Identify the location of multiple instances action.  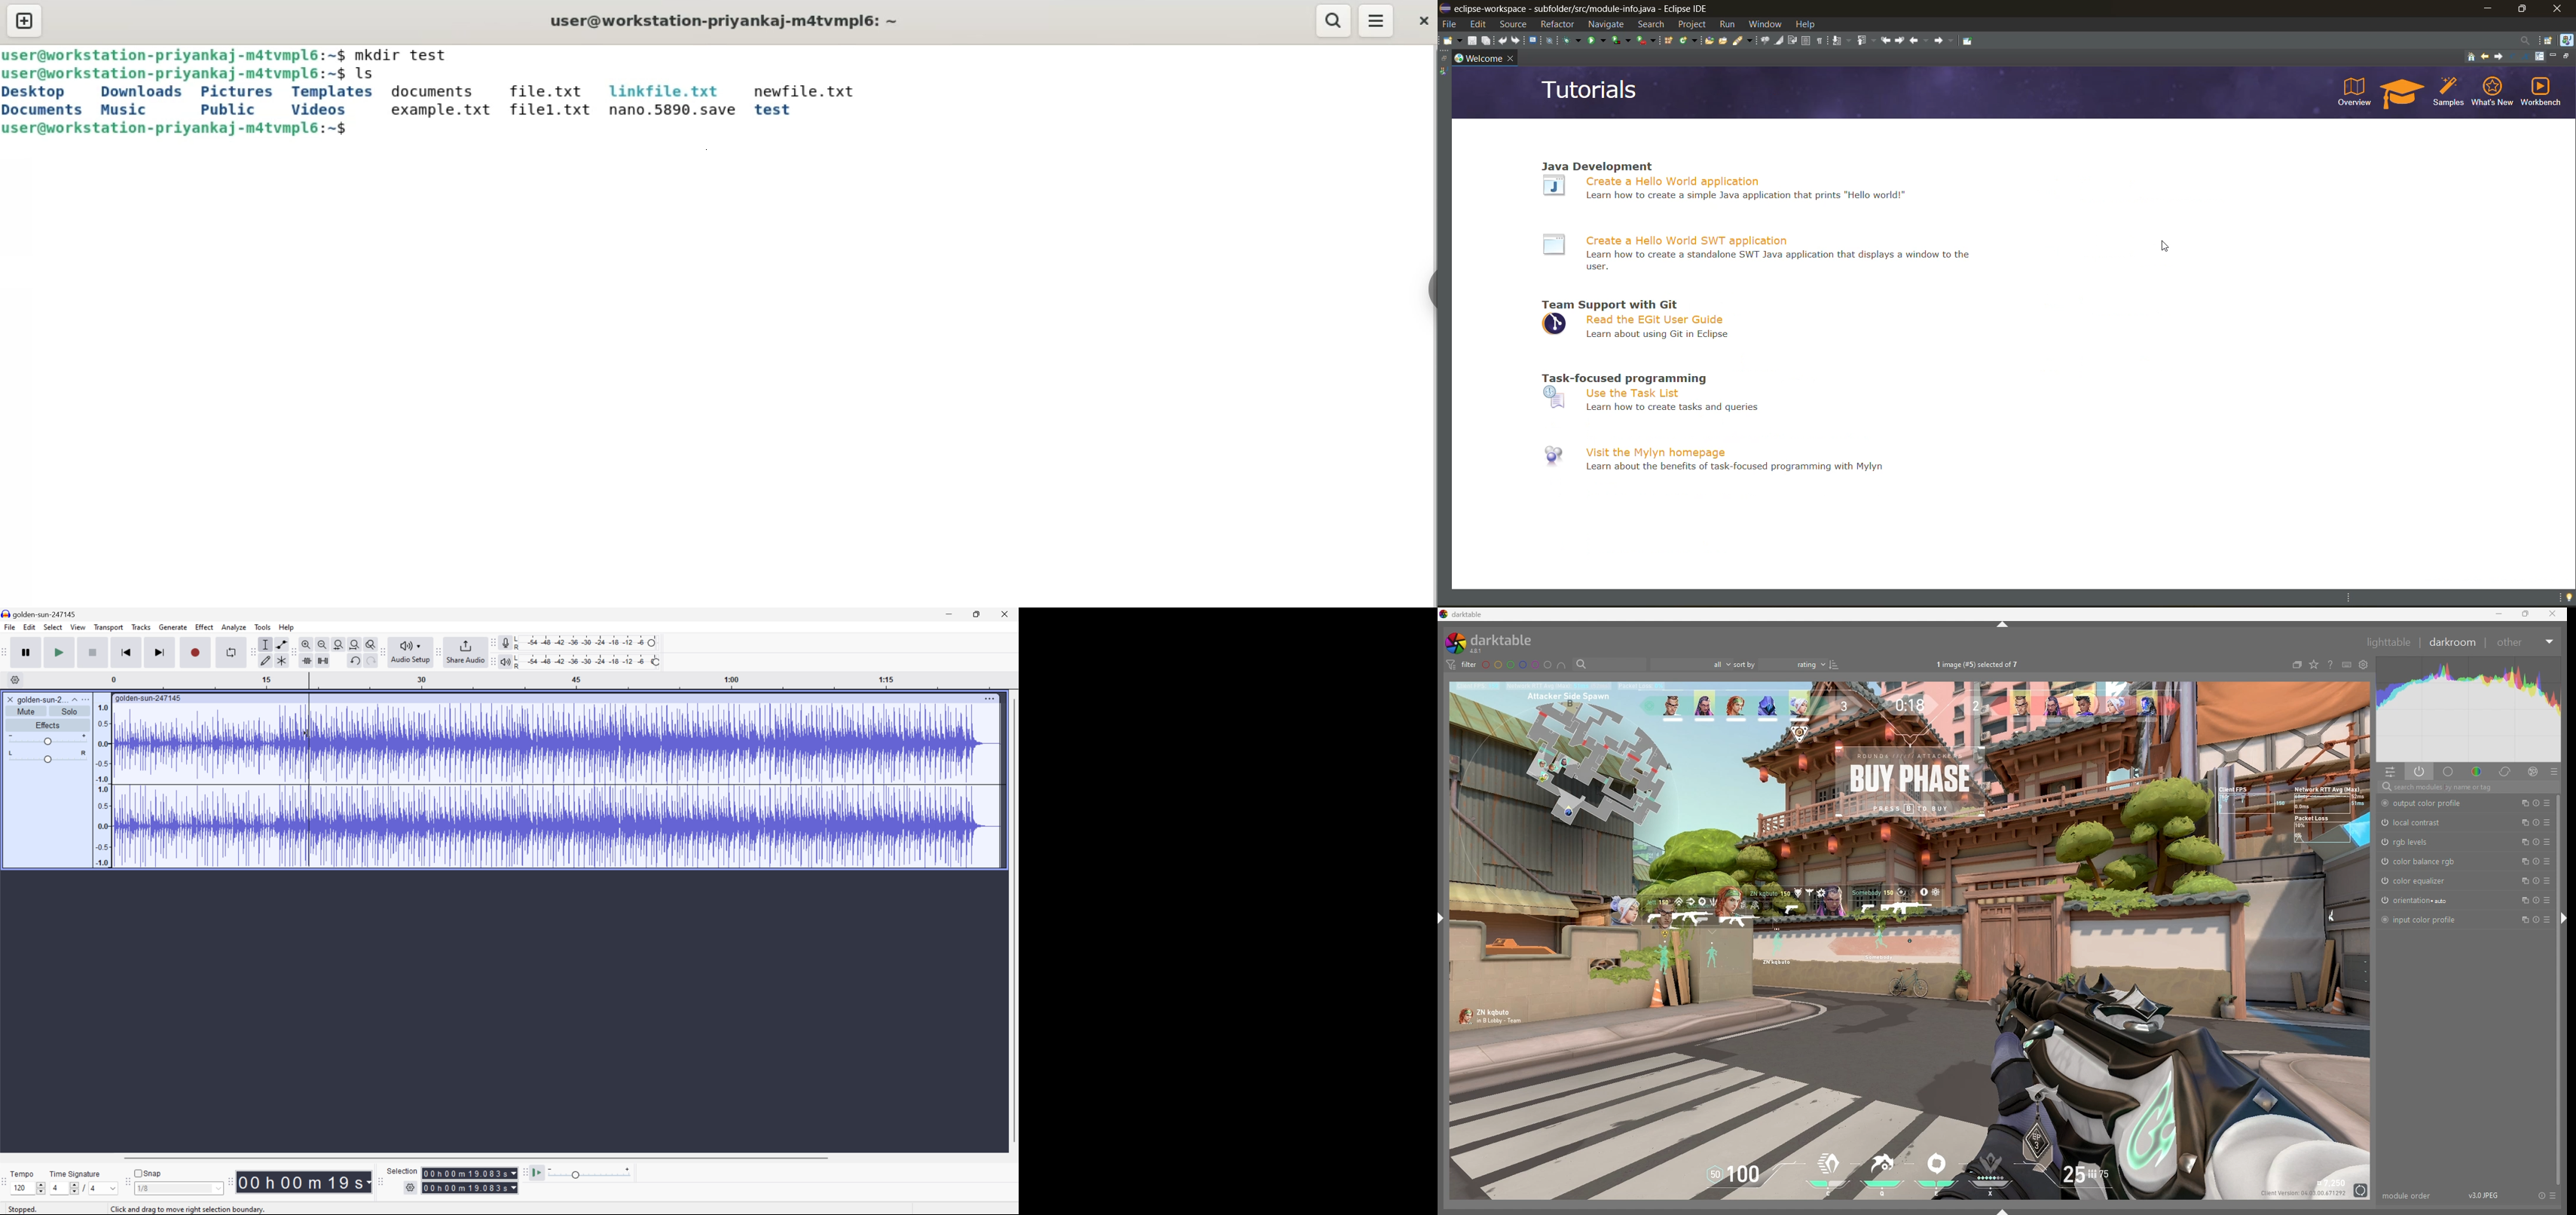
(2523, 881).